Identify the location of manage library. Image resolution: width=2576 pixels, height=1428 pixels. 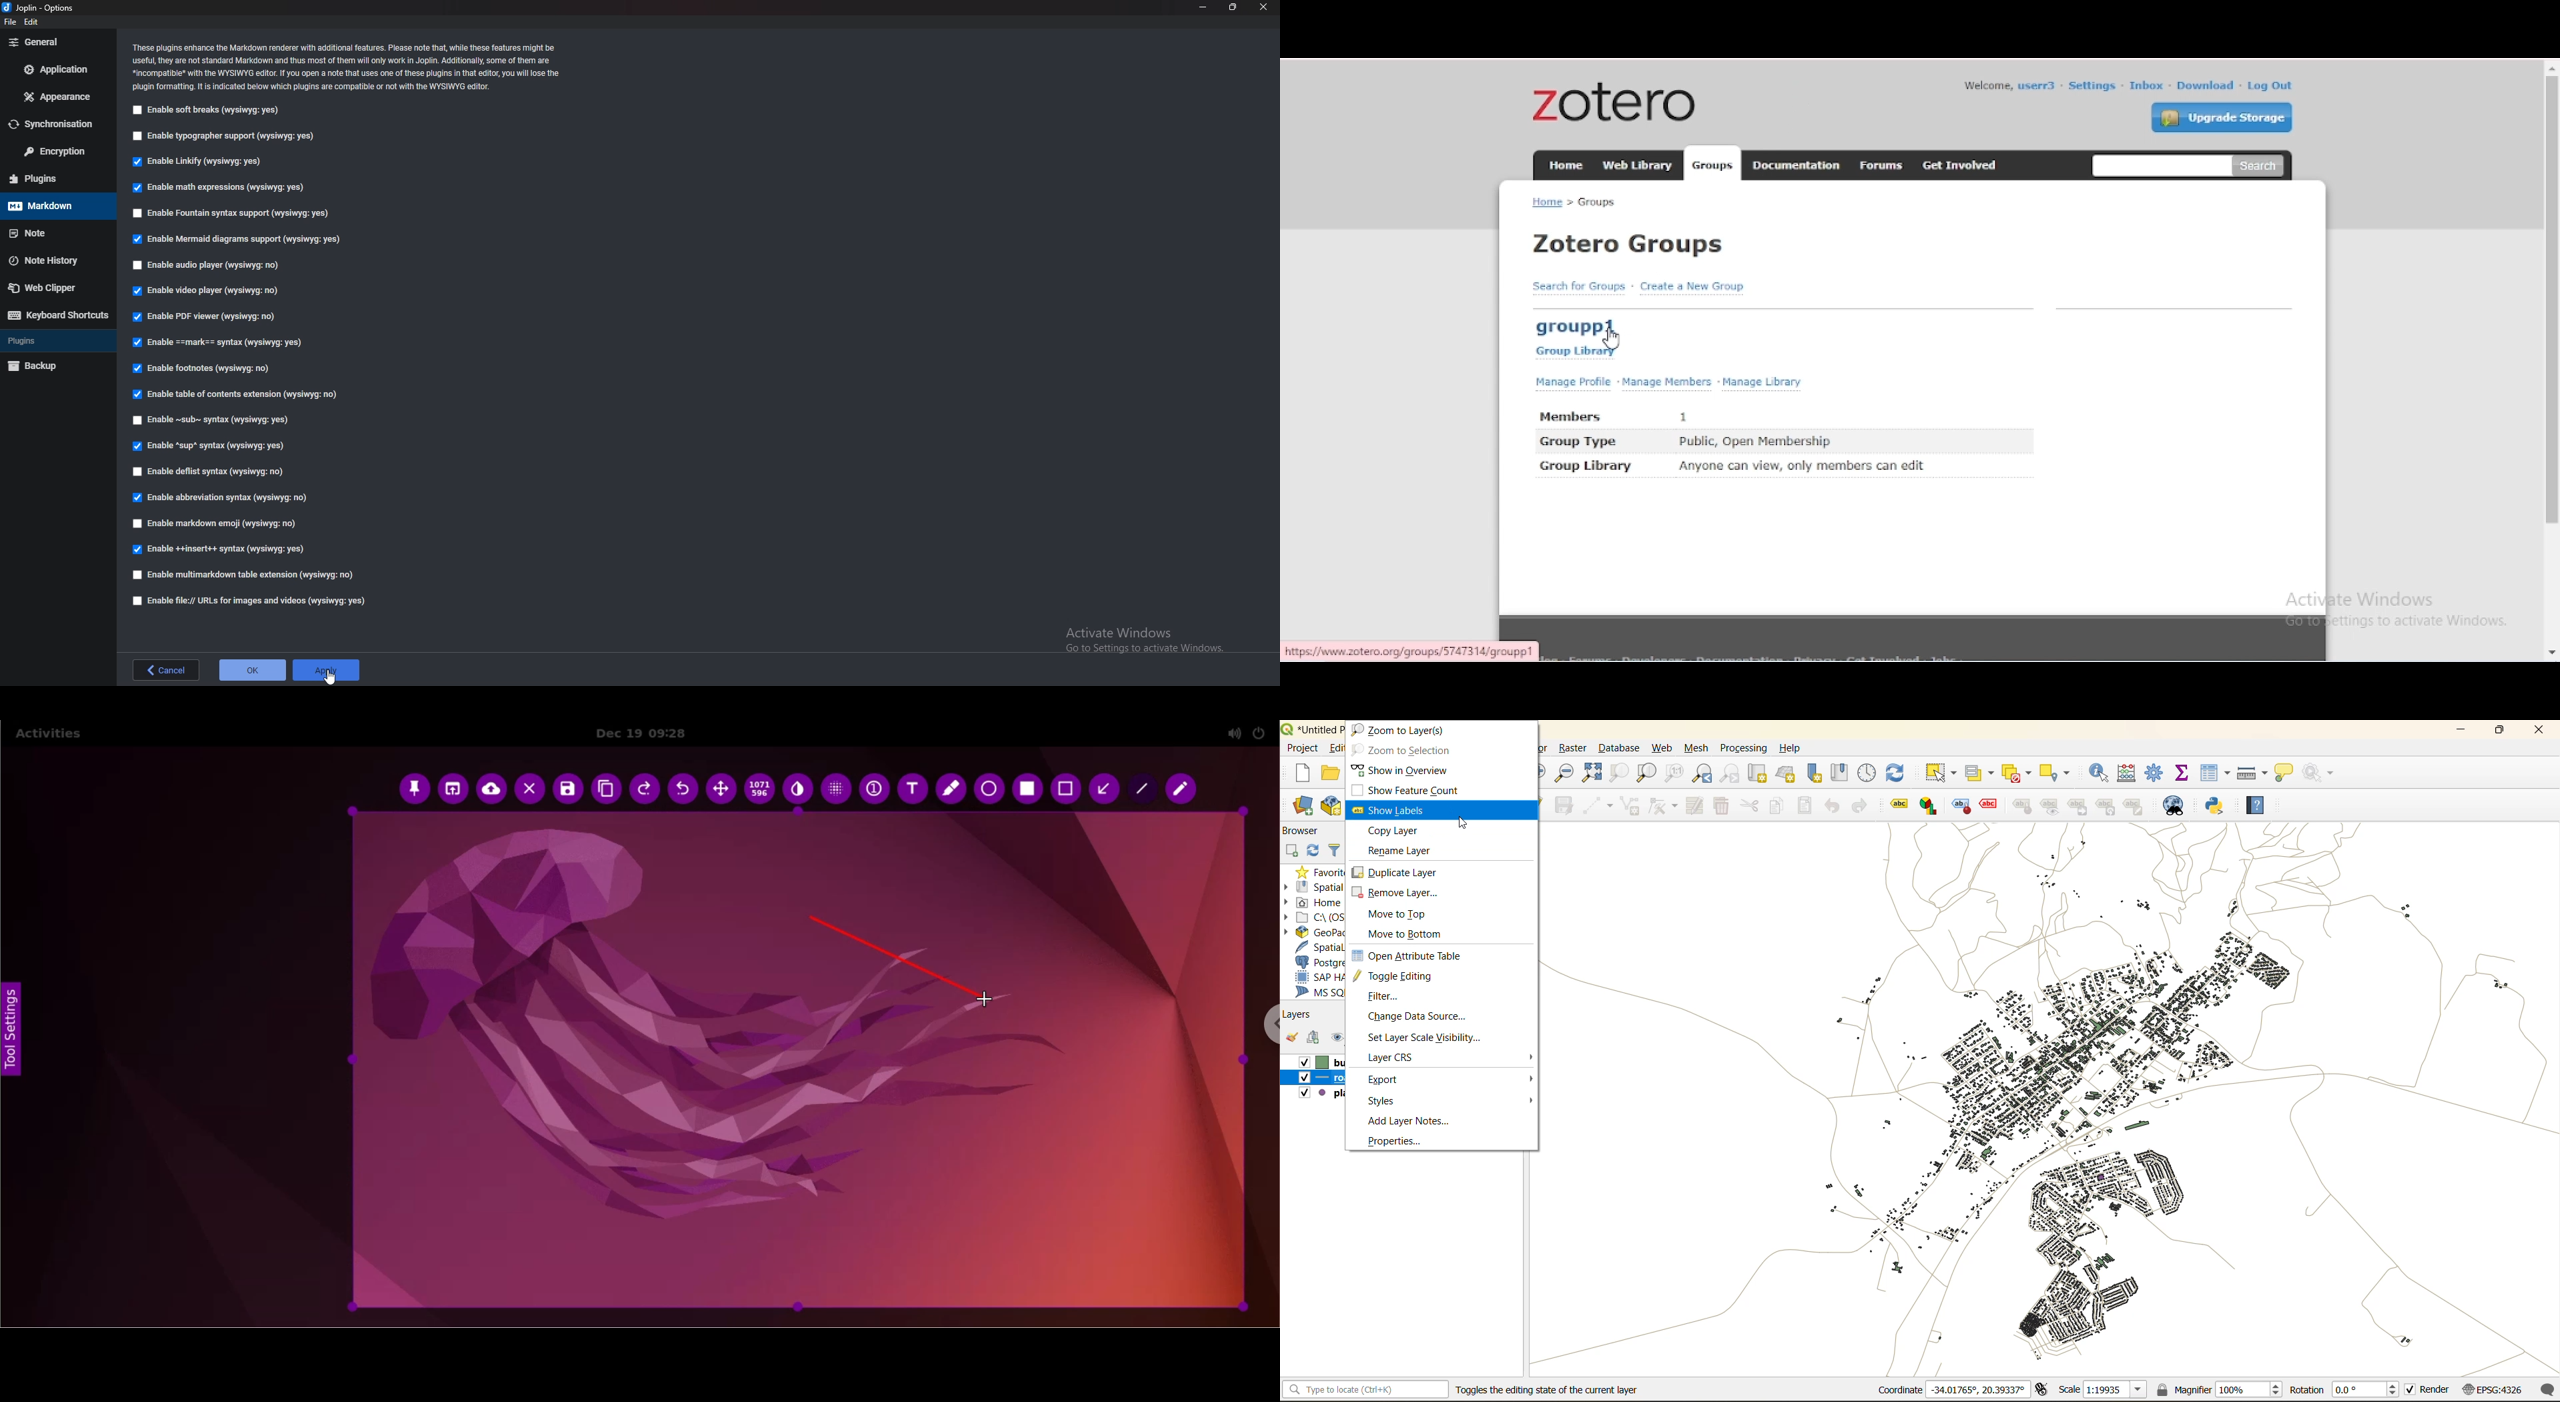
(1762, 383).